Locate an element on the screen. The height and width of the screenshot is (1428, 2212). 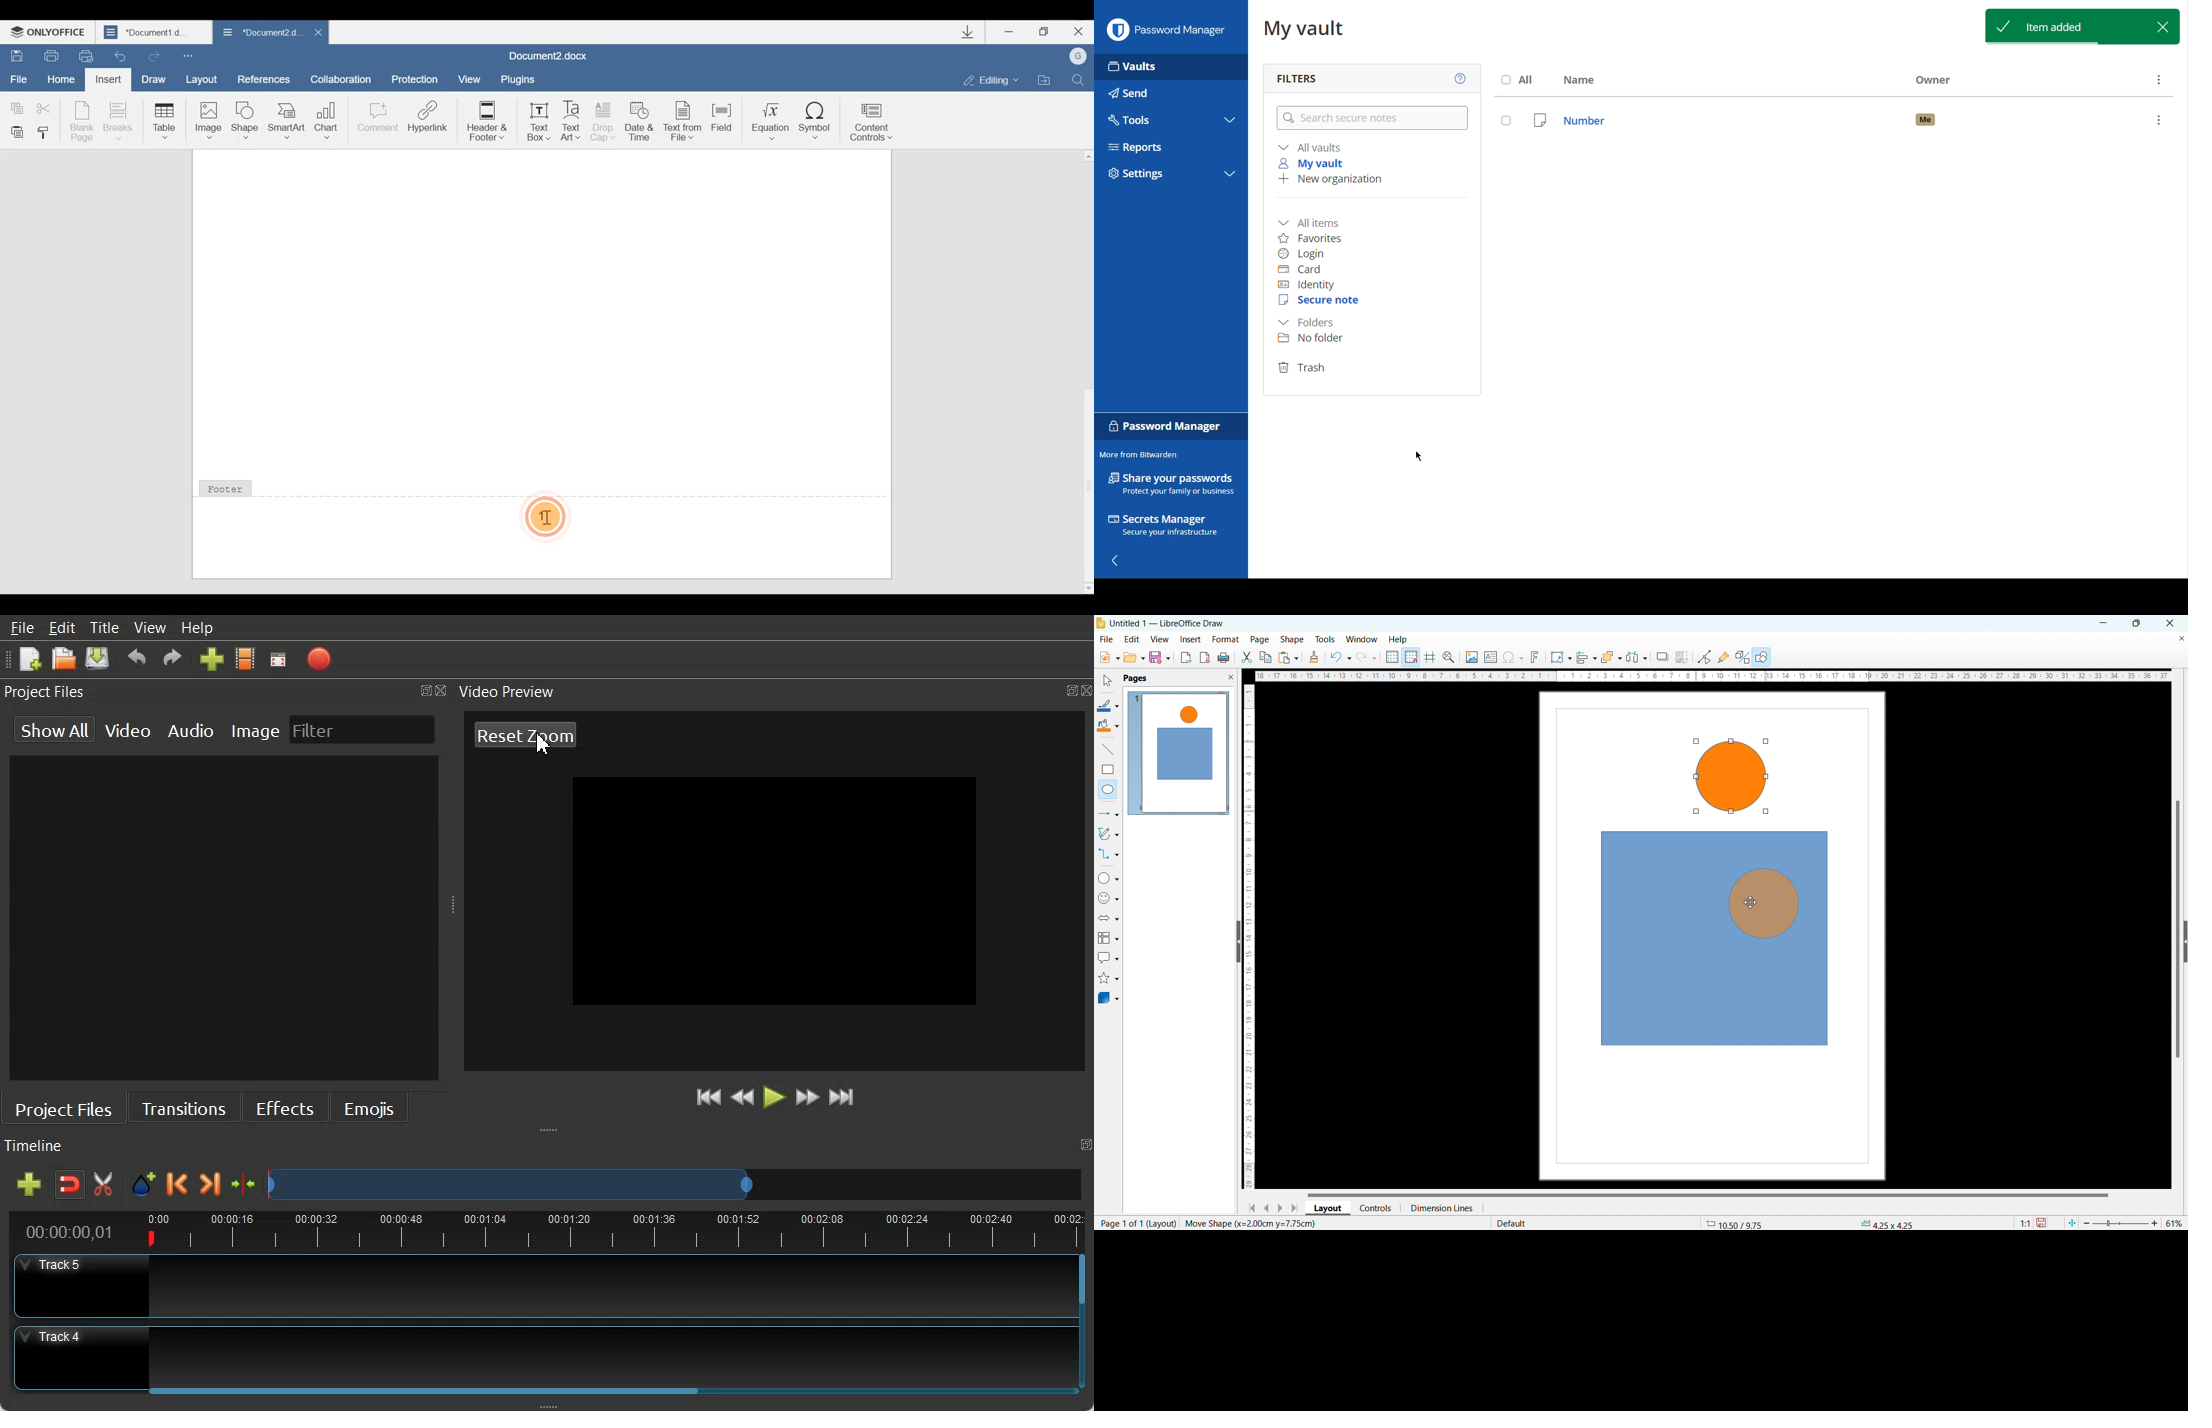
insert is located at coordinates (1191, 640).